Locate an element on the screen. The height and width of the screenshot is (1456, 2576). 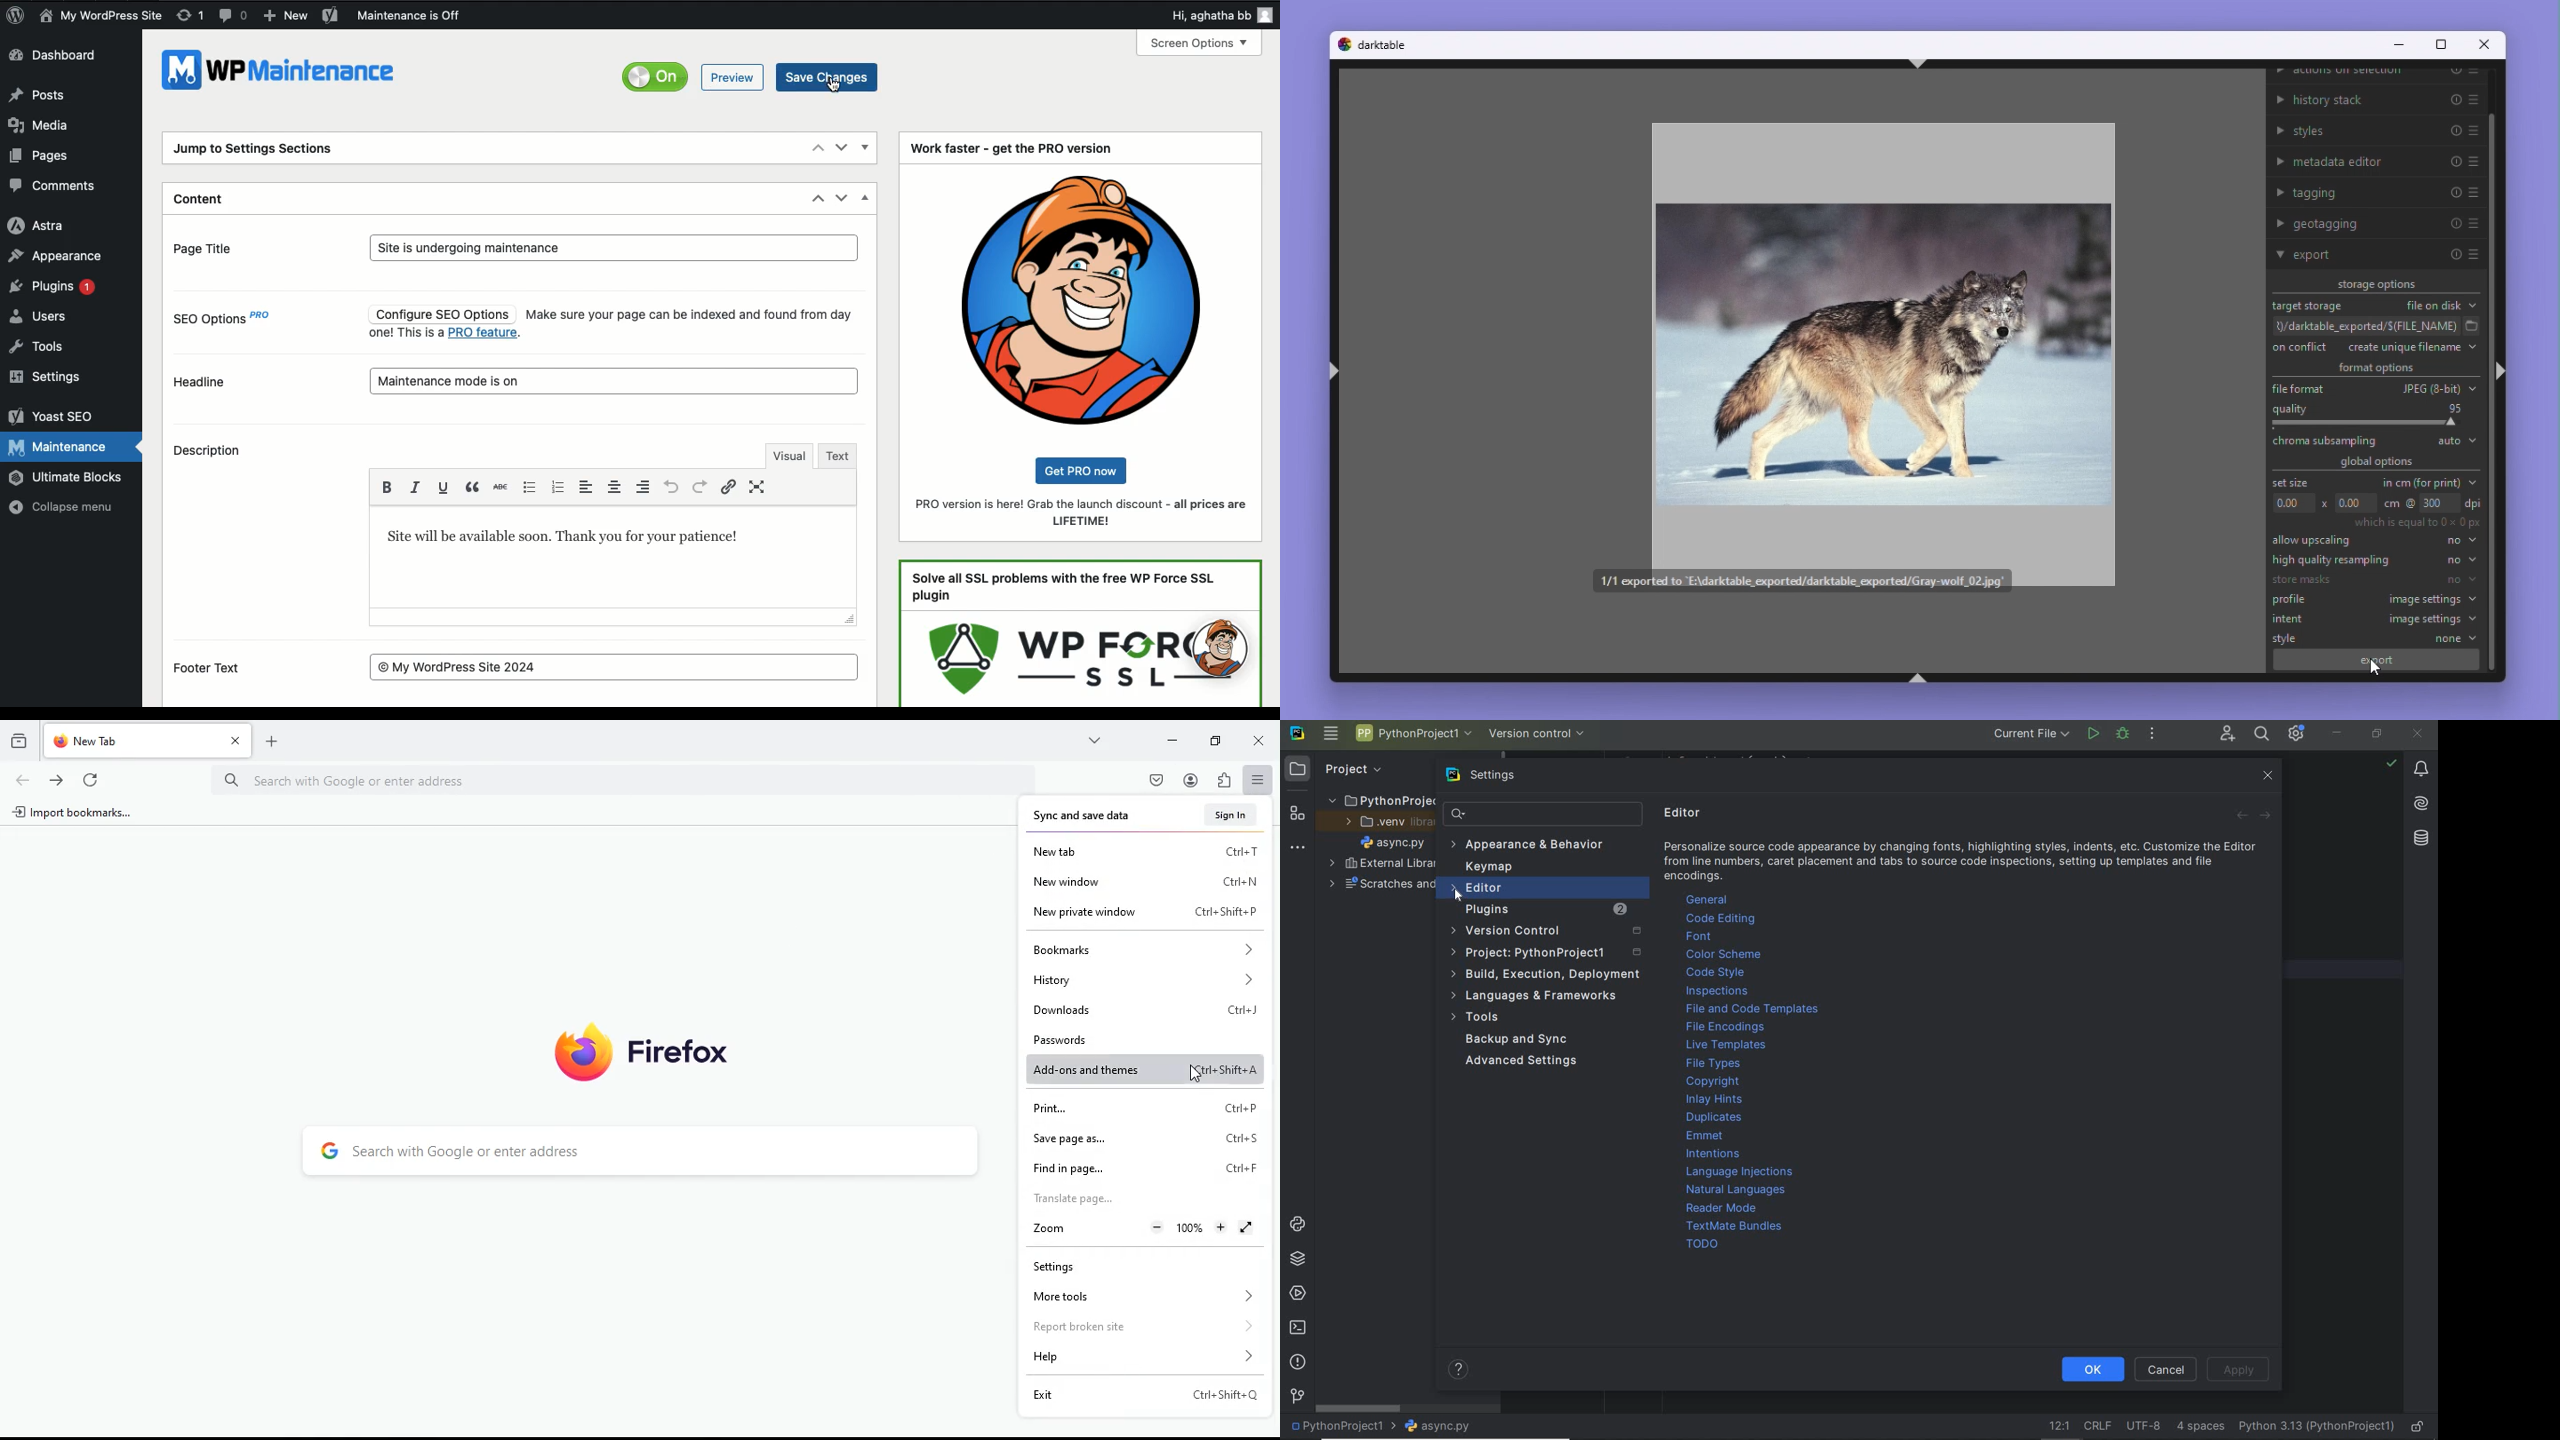
Project is located at coordinates (1353, 769).